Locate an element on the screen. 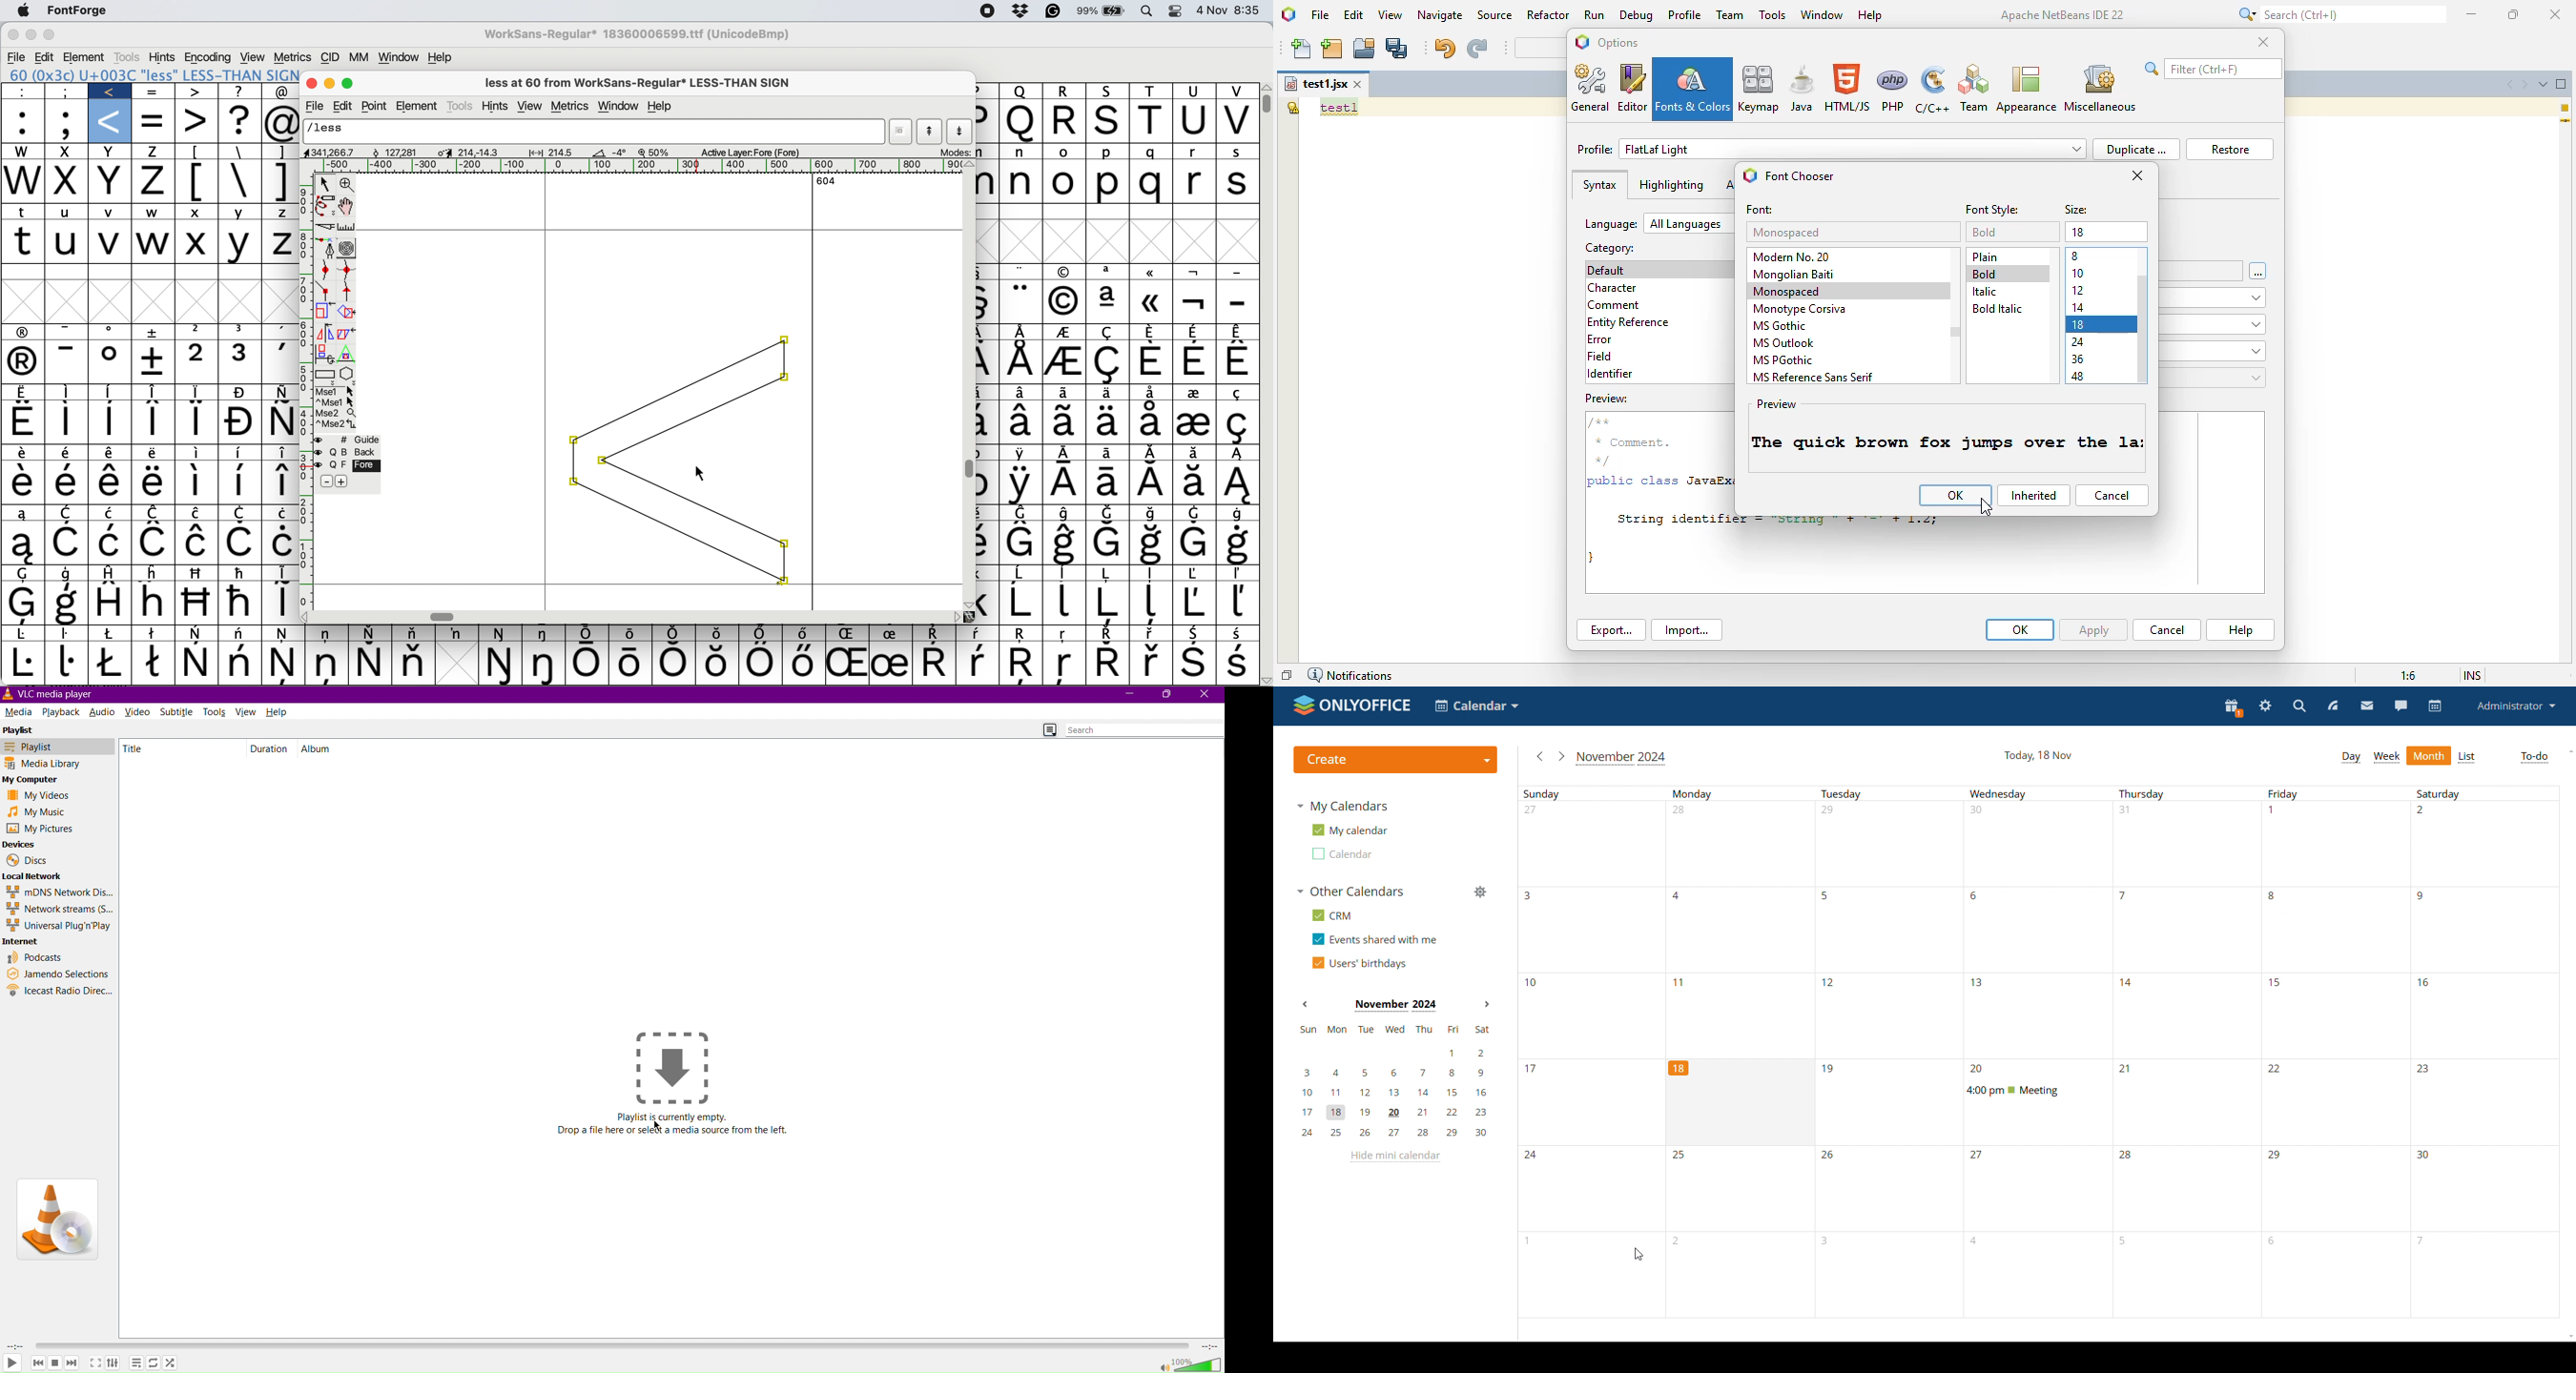 The image size is (2576, 1400). 4 Nov 8:35 is located at coordinates (1232, 11).